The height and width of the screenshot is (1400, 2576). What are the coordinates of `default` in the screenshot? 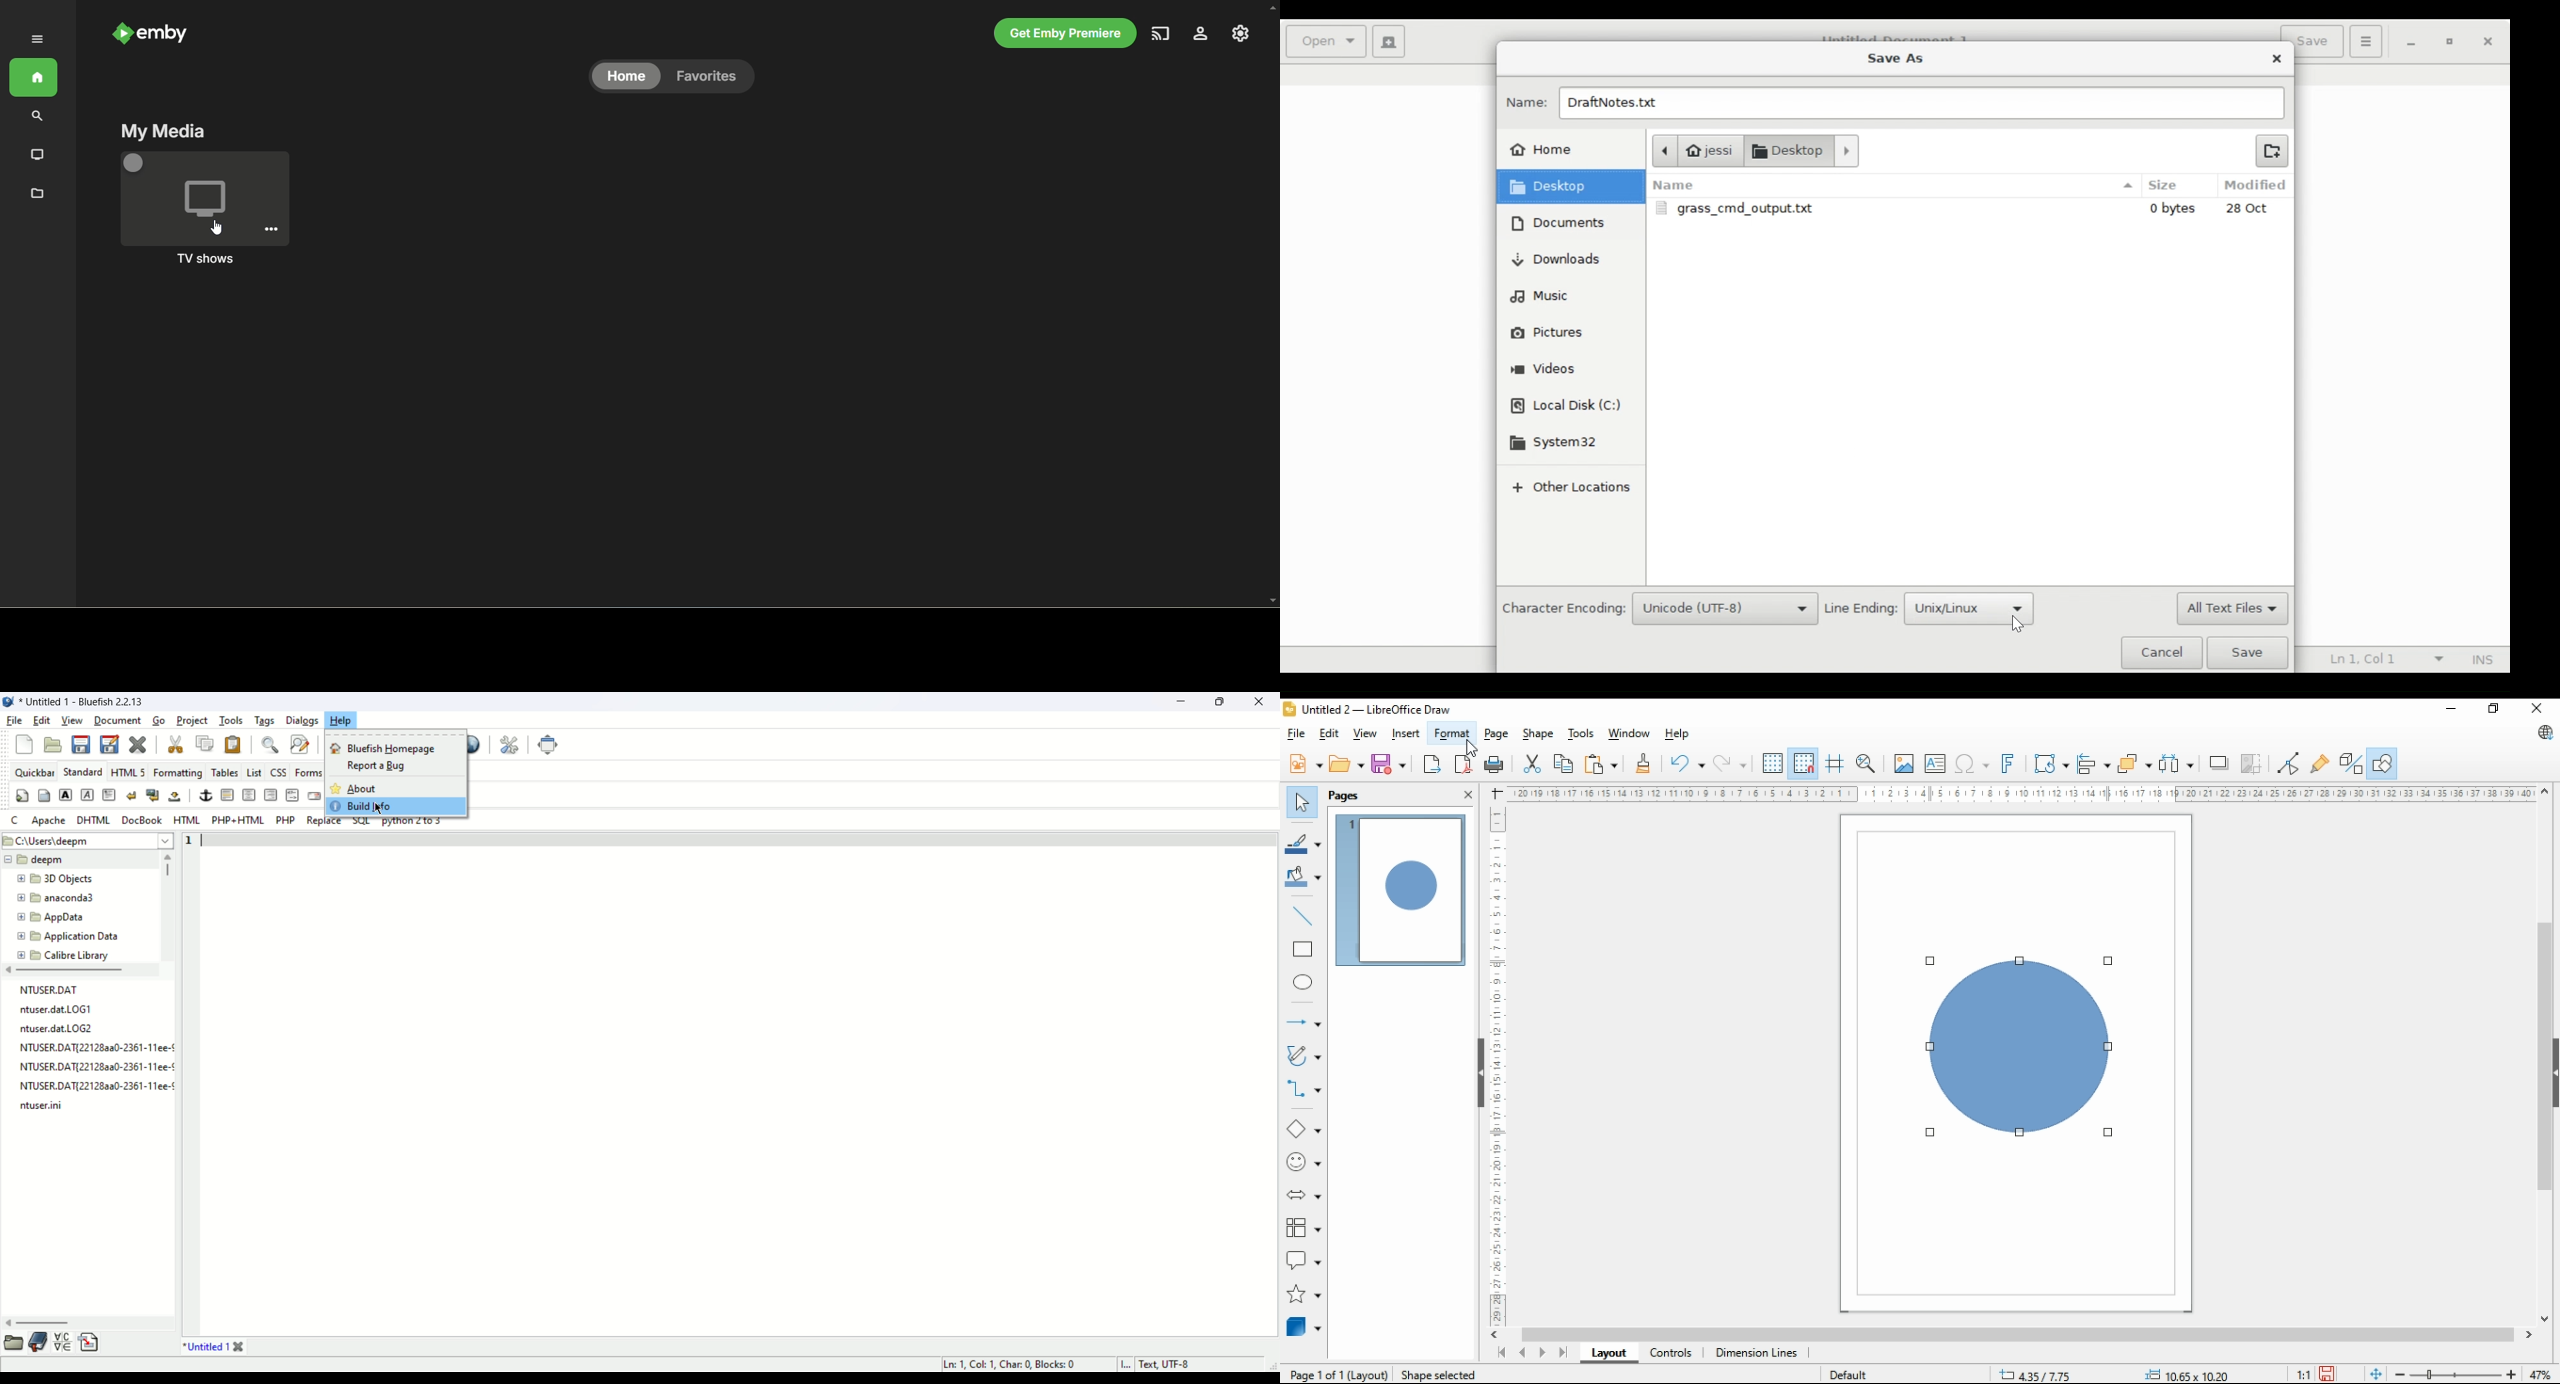 It's located at (1852, 1376).